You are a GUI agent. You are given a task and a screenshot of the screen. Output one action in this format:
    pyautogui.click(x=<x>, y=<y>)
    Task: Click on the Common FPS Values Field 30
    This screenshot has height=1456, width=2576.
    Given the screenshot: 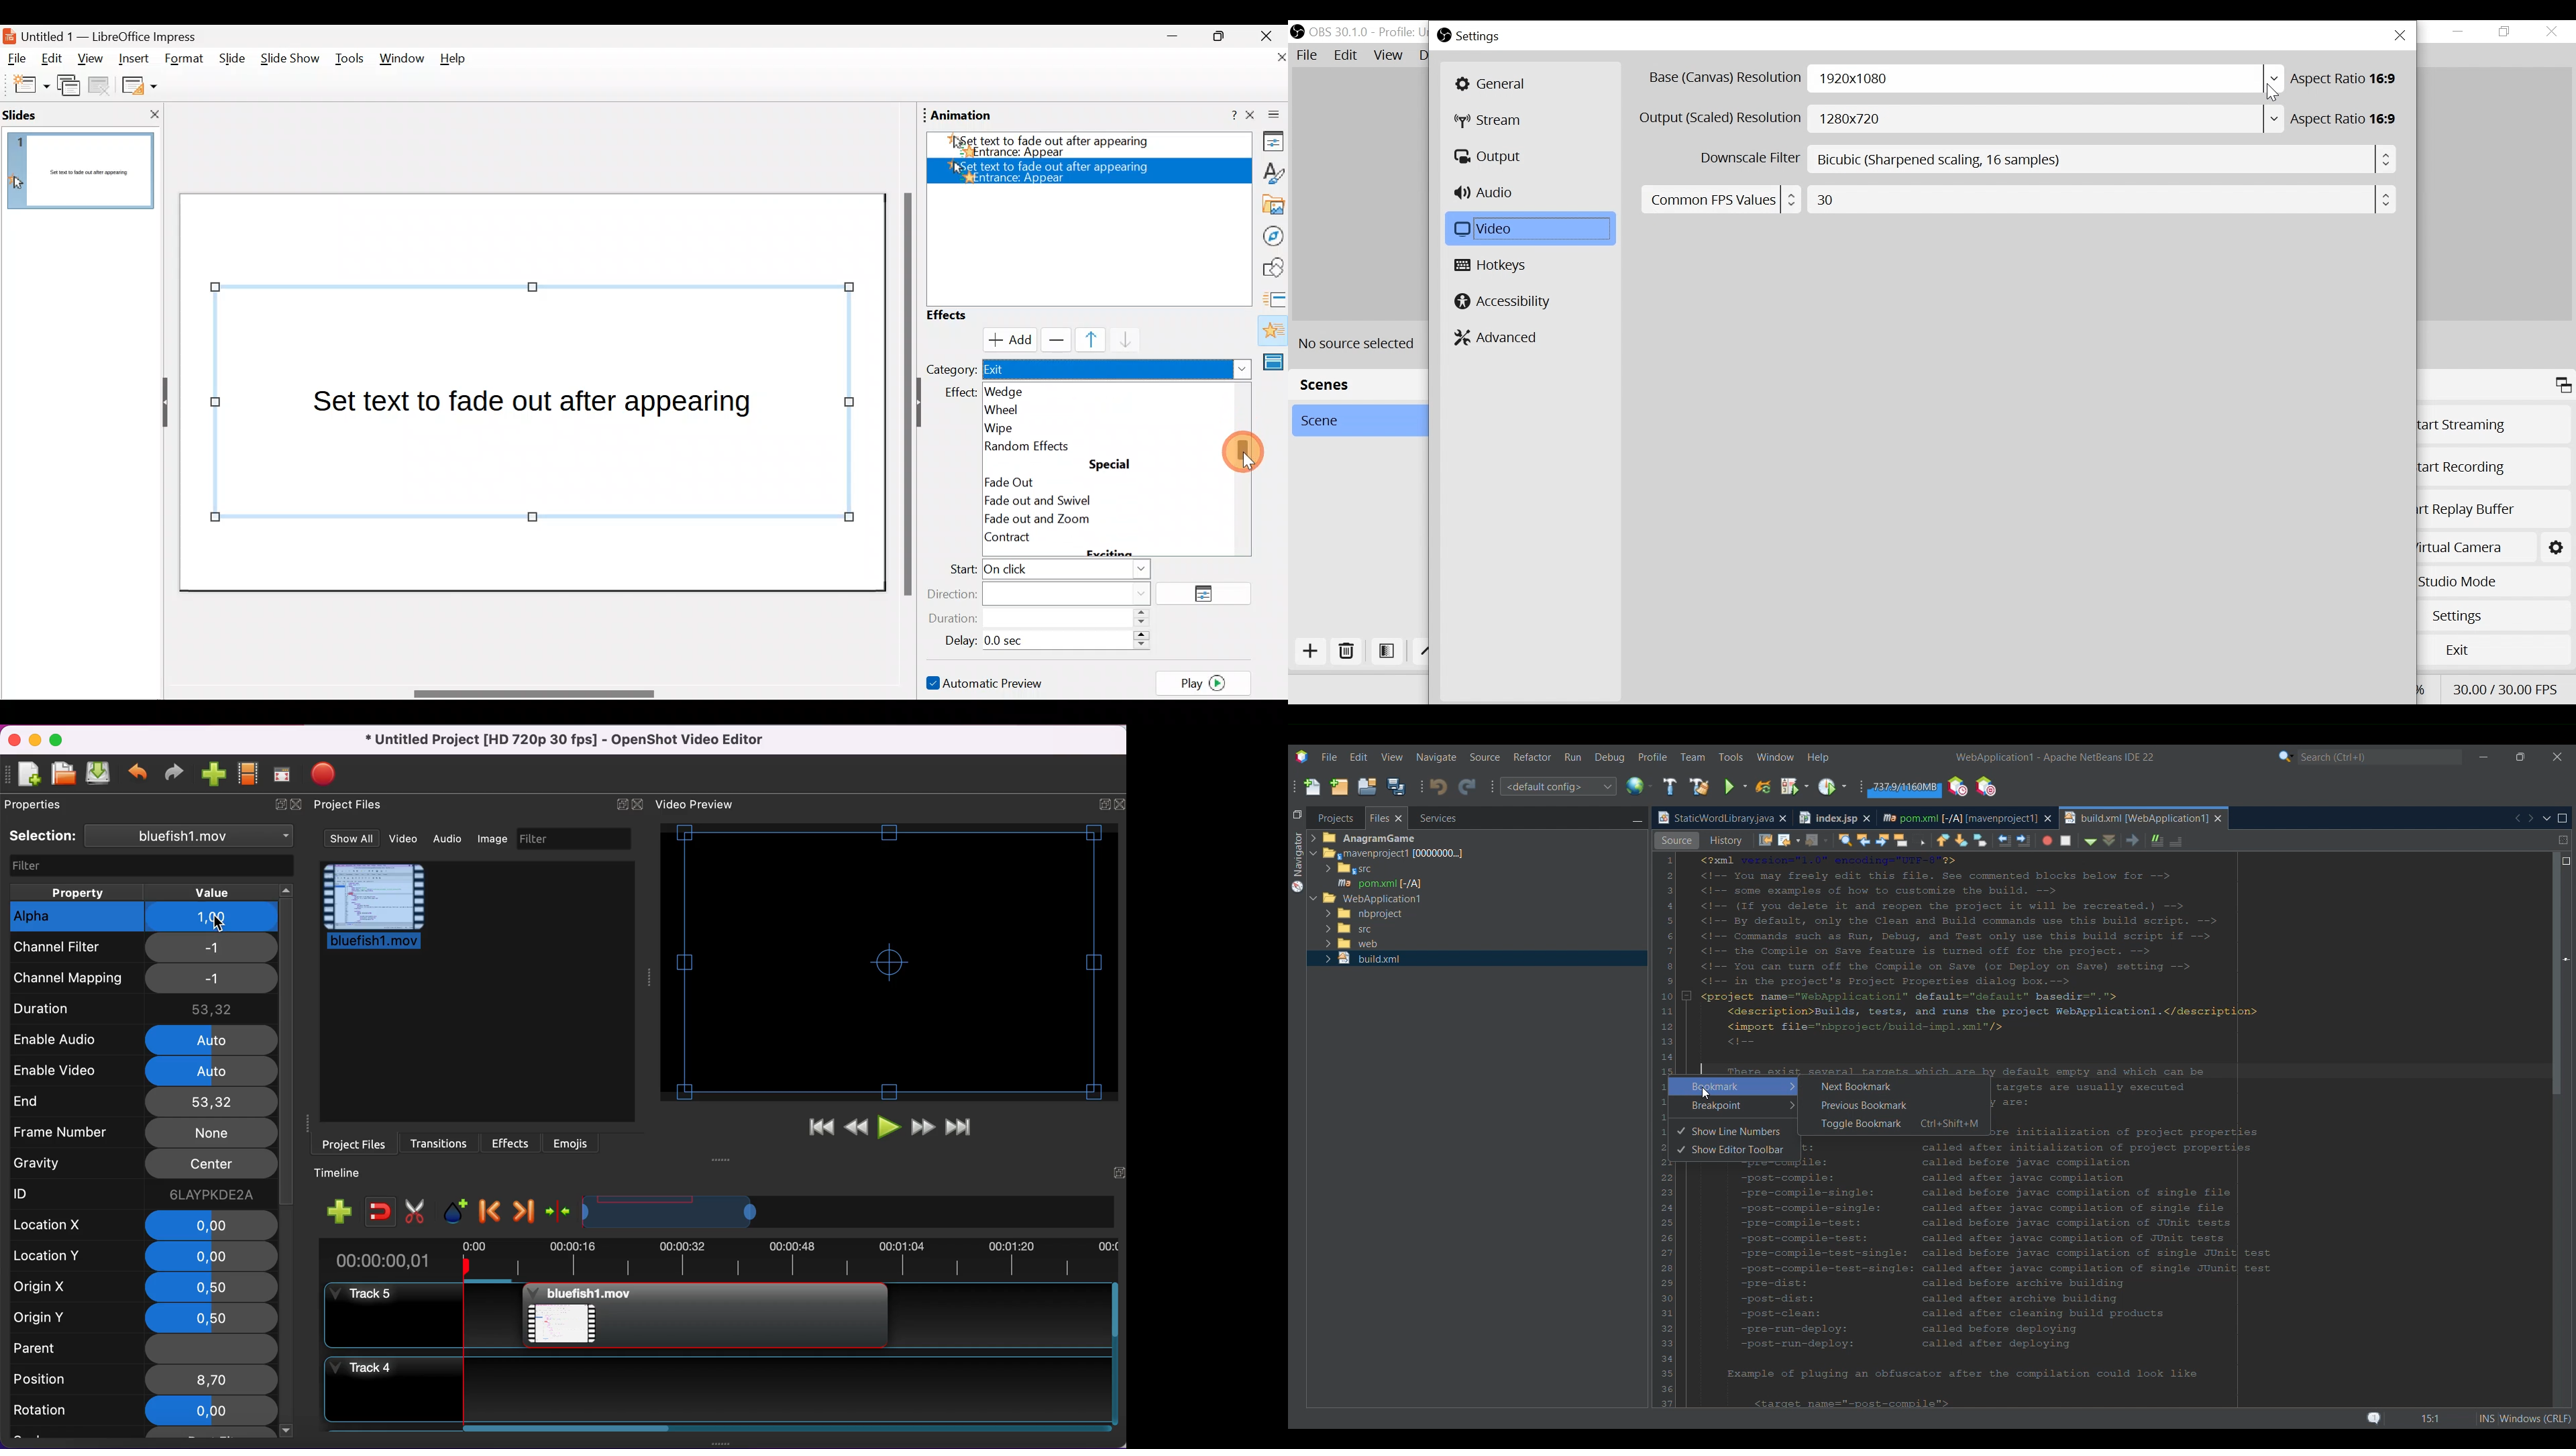 What is the action you would take?
    pyautogui.click(x=2015, y=198)
    